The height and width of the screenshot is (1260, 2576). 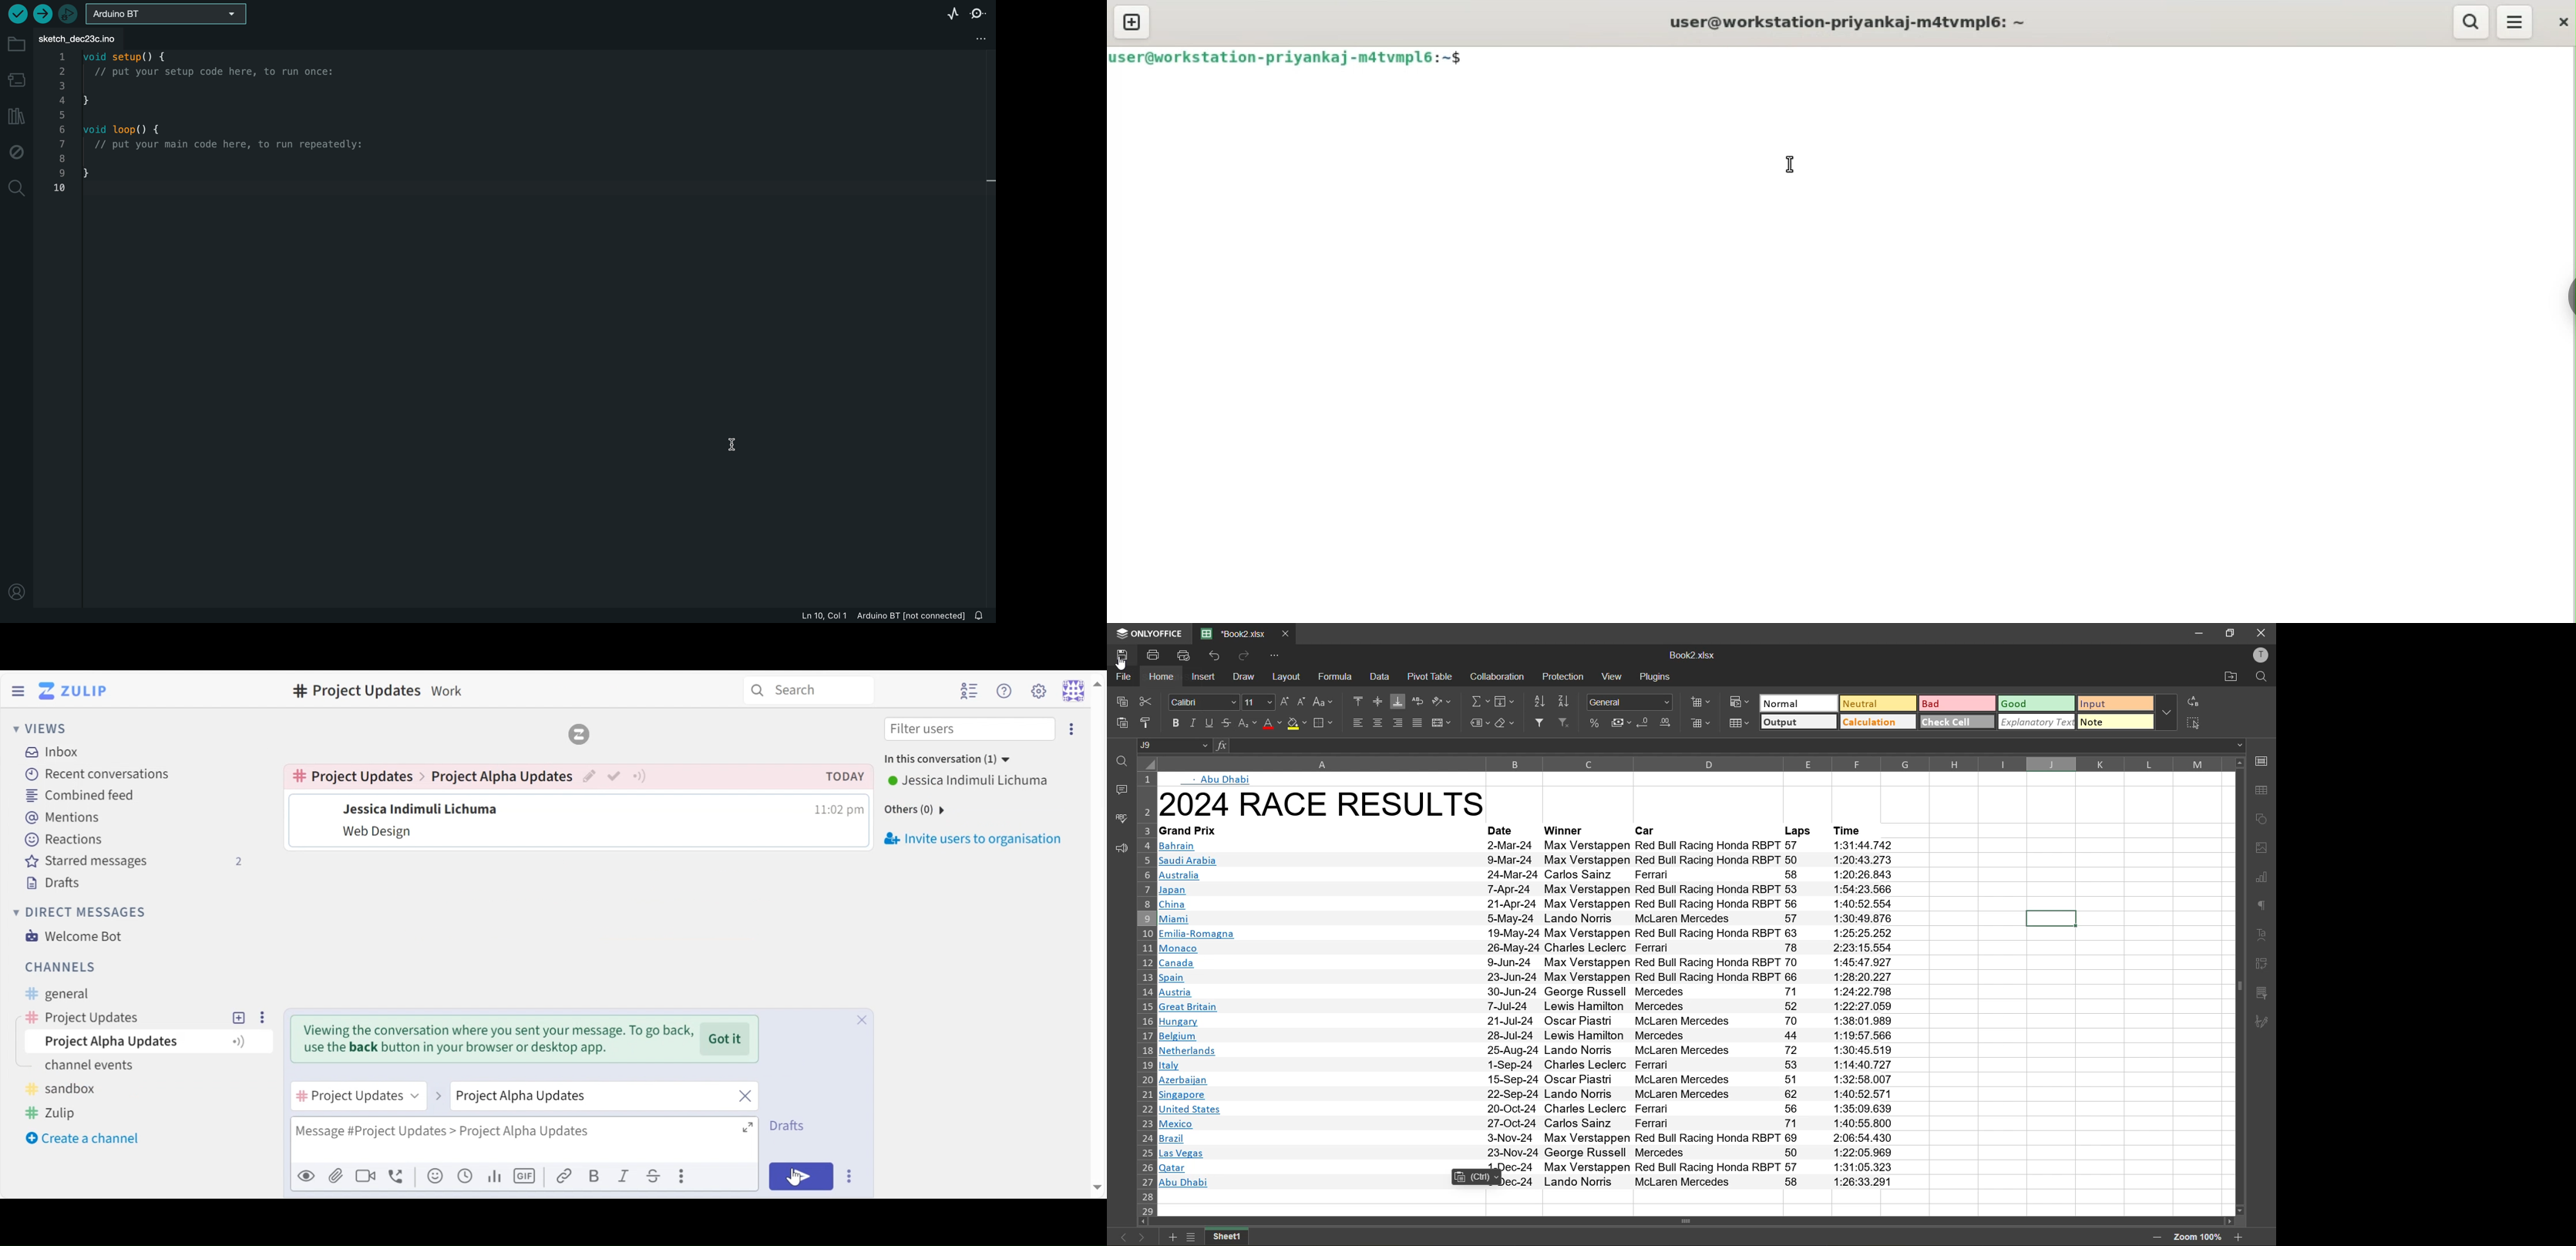 I want to click on field, so click(x=1506, y=702).